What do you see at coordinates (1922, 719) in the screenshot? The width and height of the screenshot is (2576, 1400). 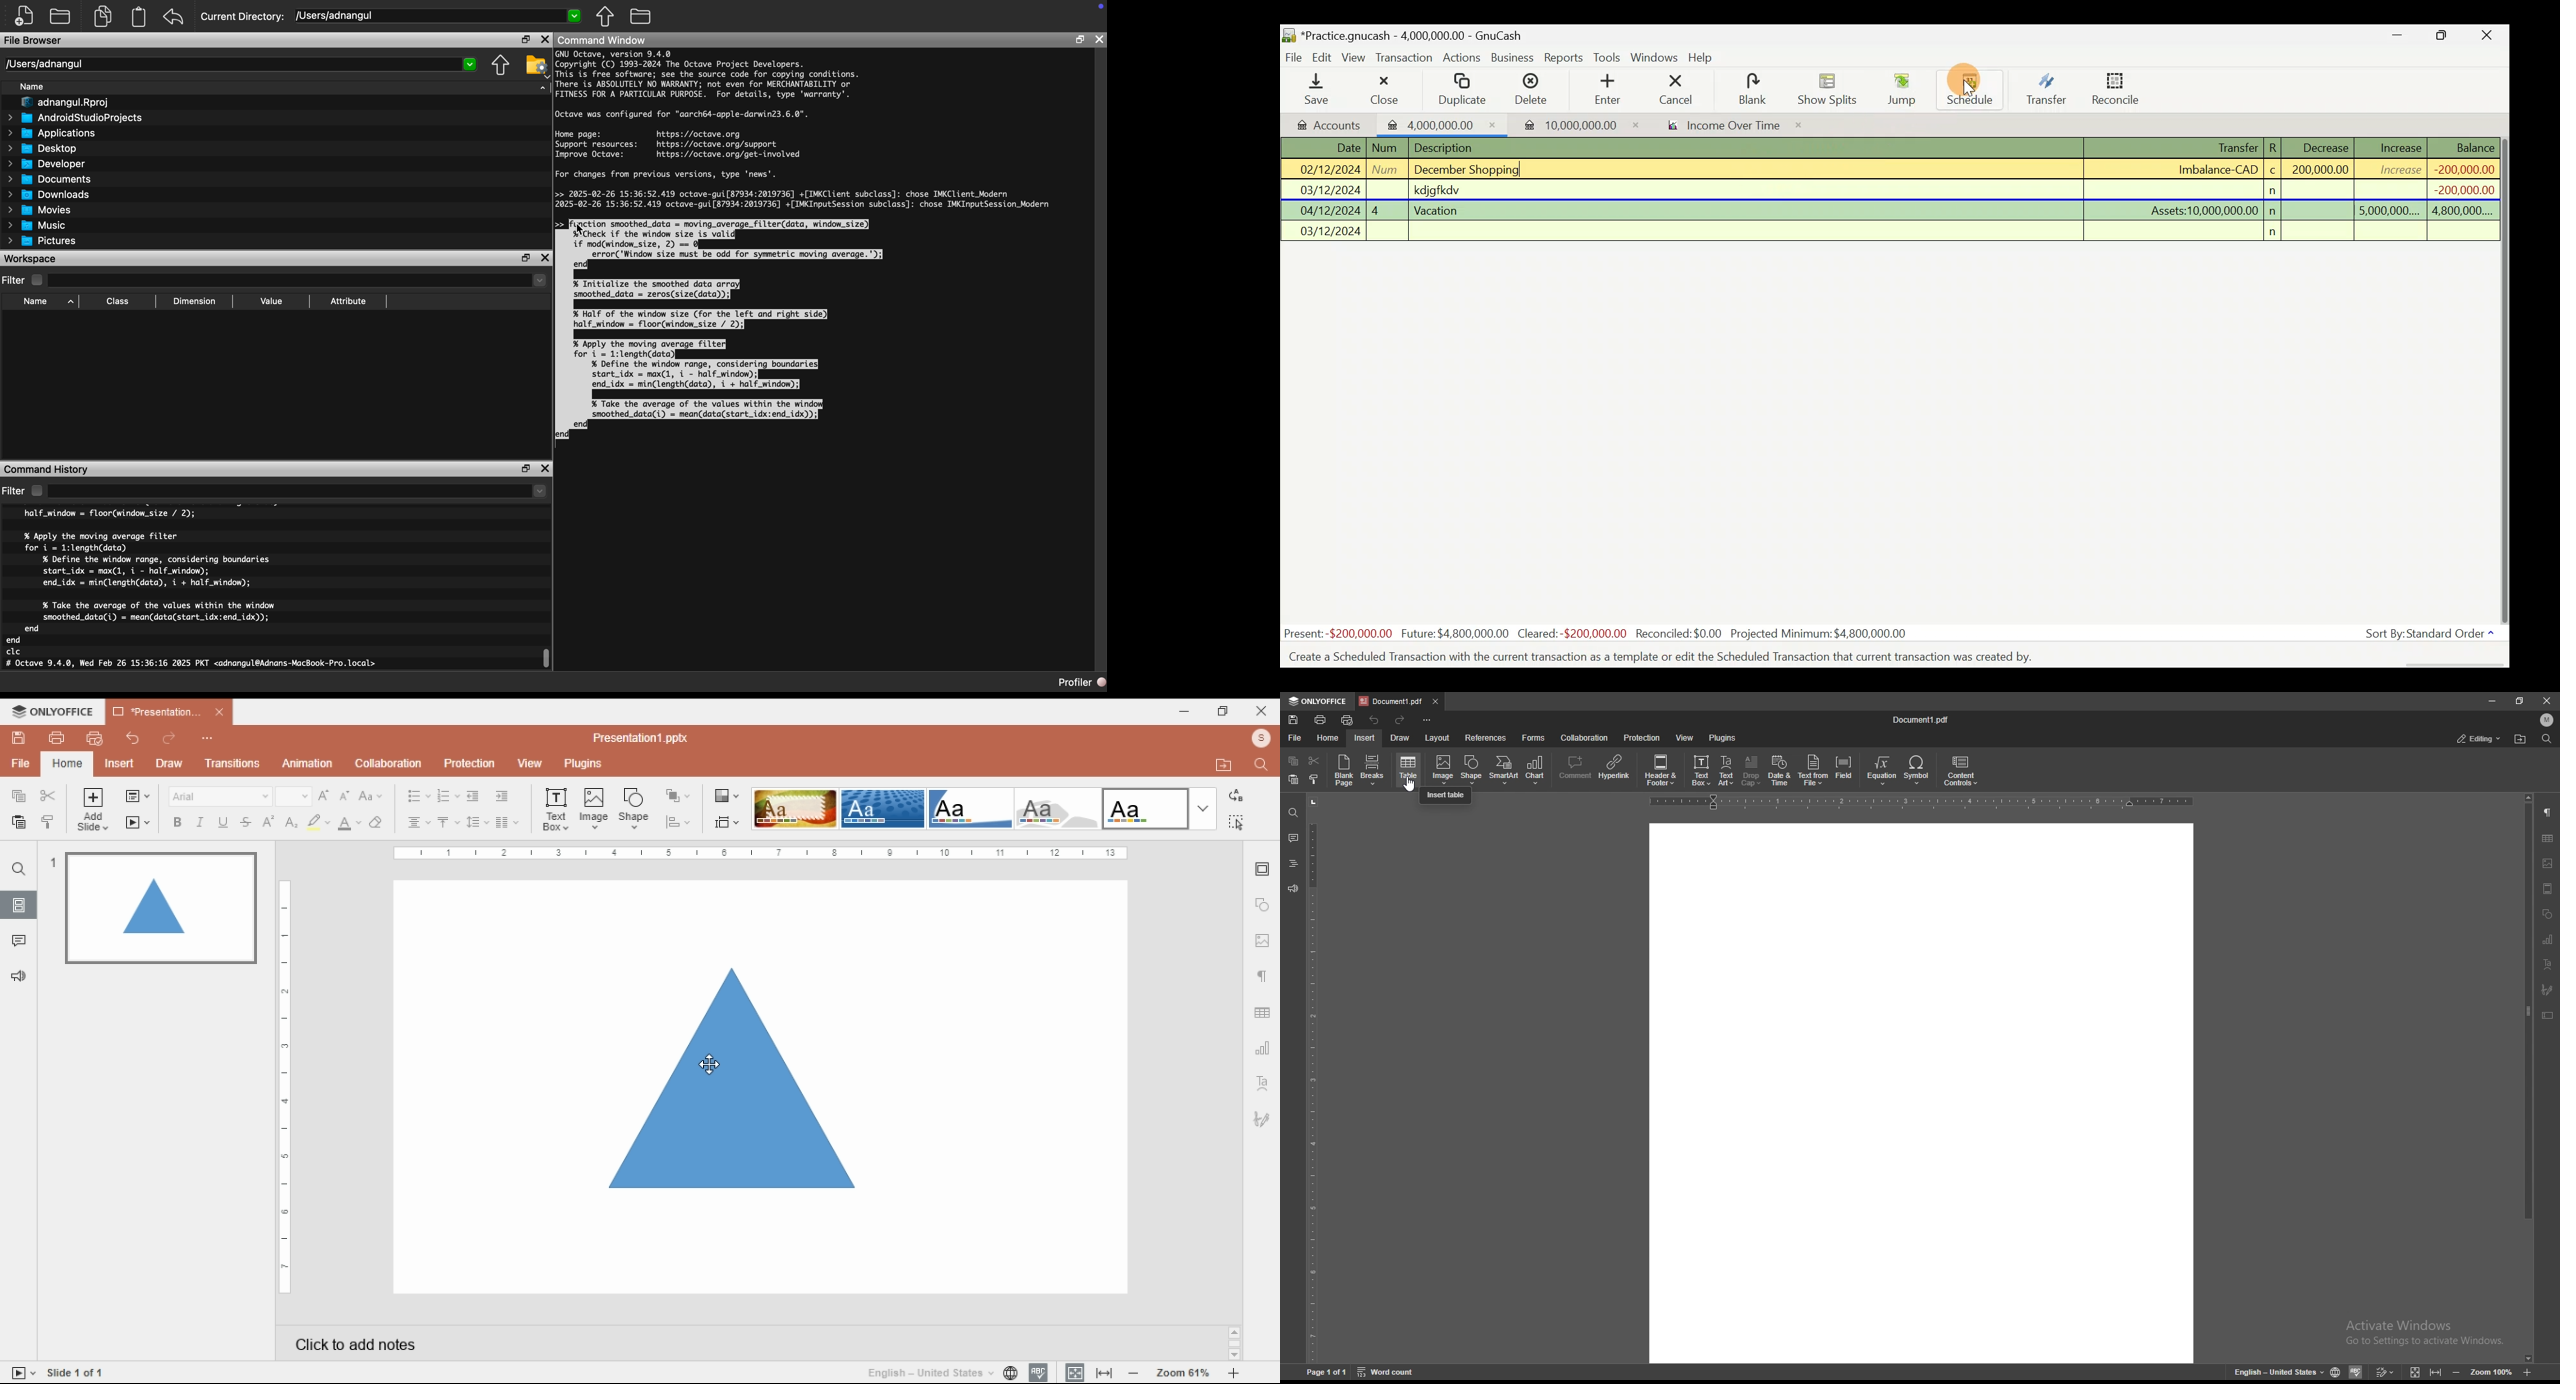 I see `file name` at bounding box center [1922, 719].